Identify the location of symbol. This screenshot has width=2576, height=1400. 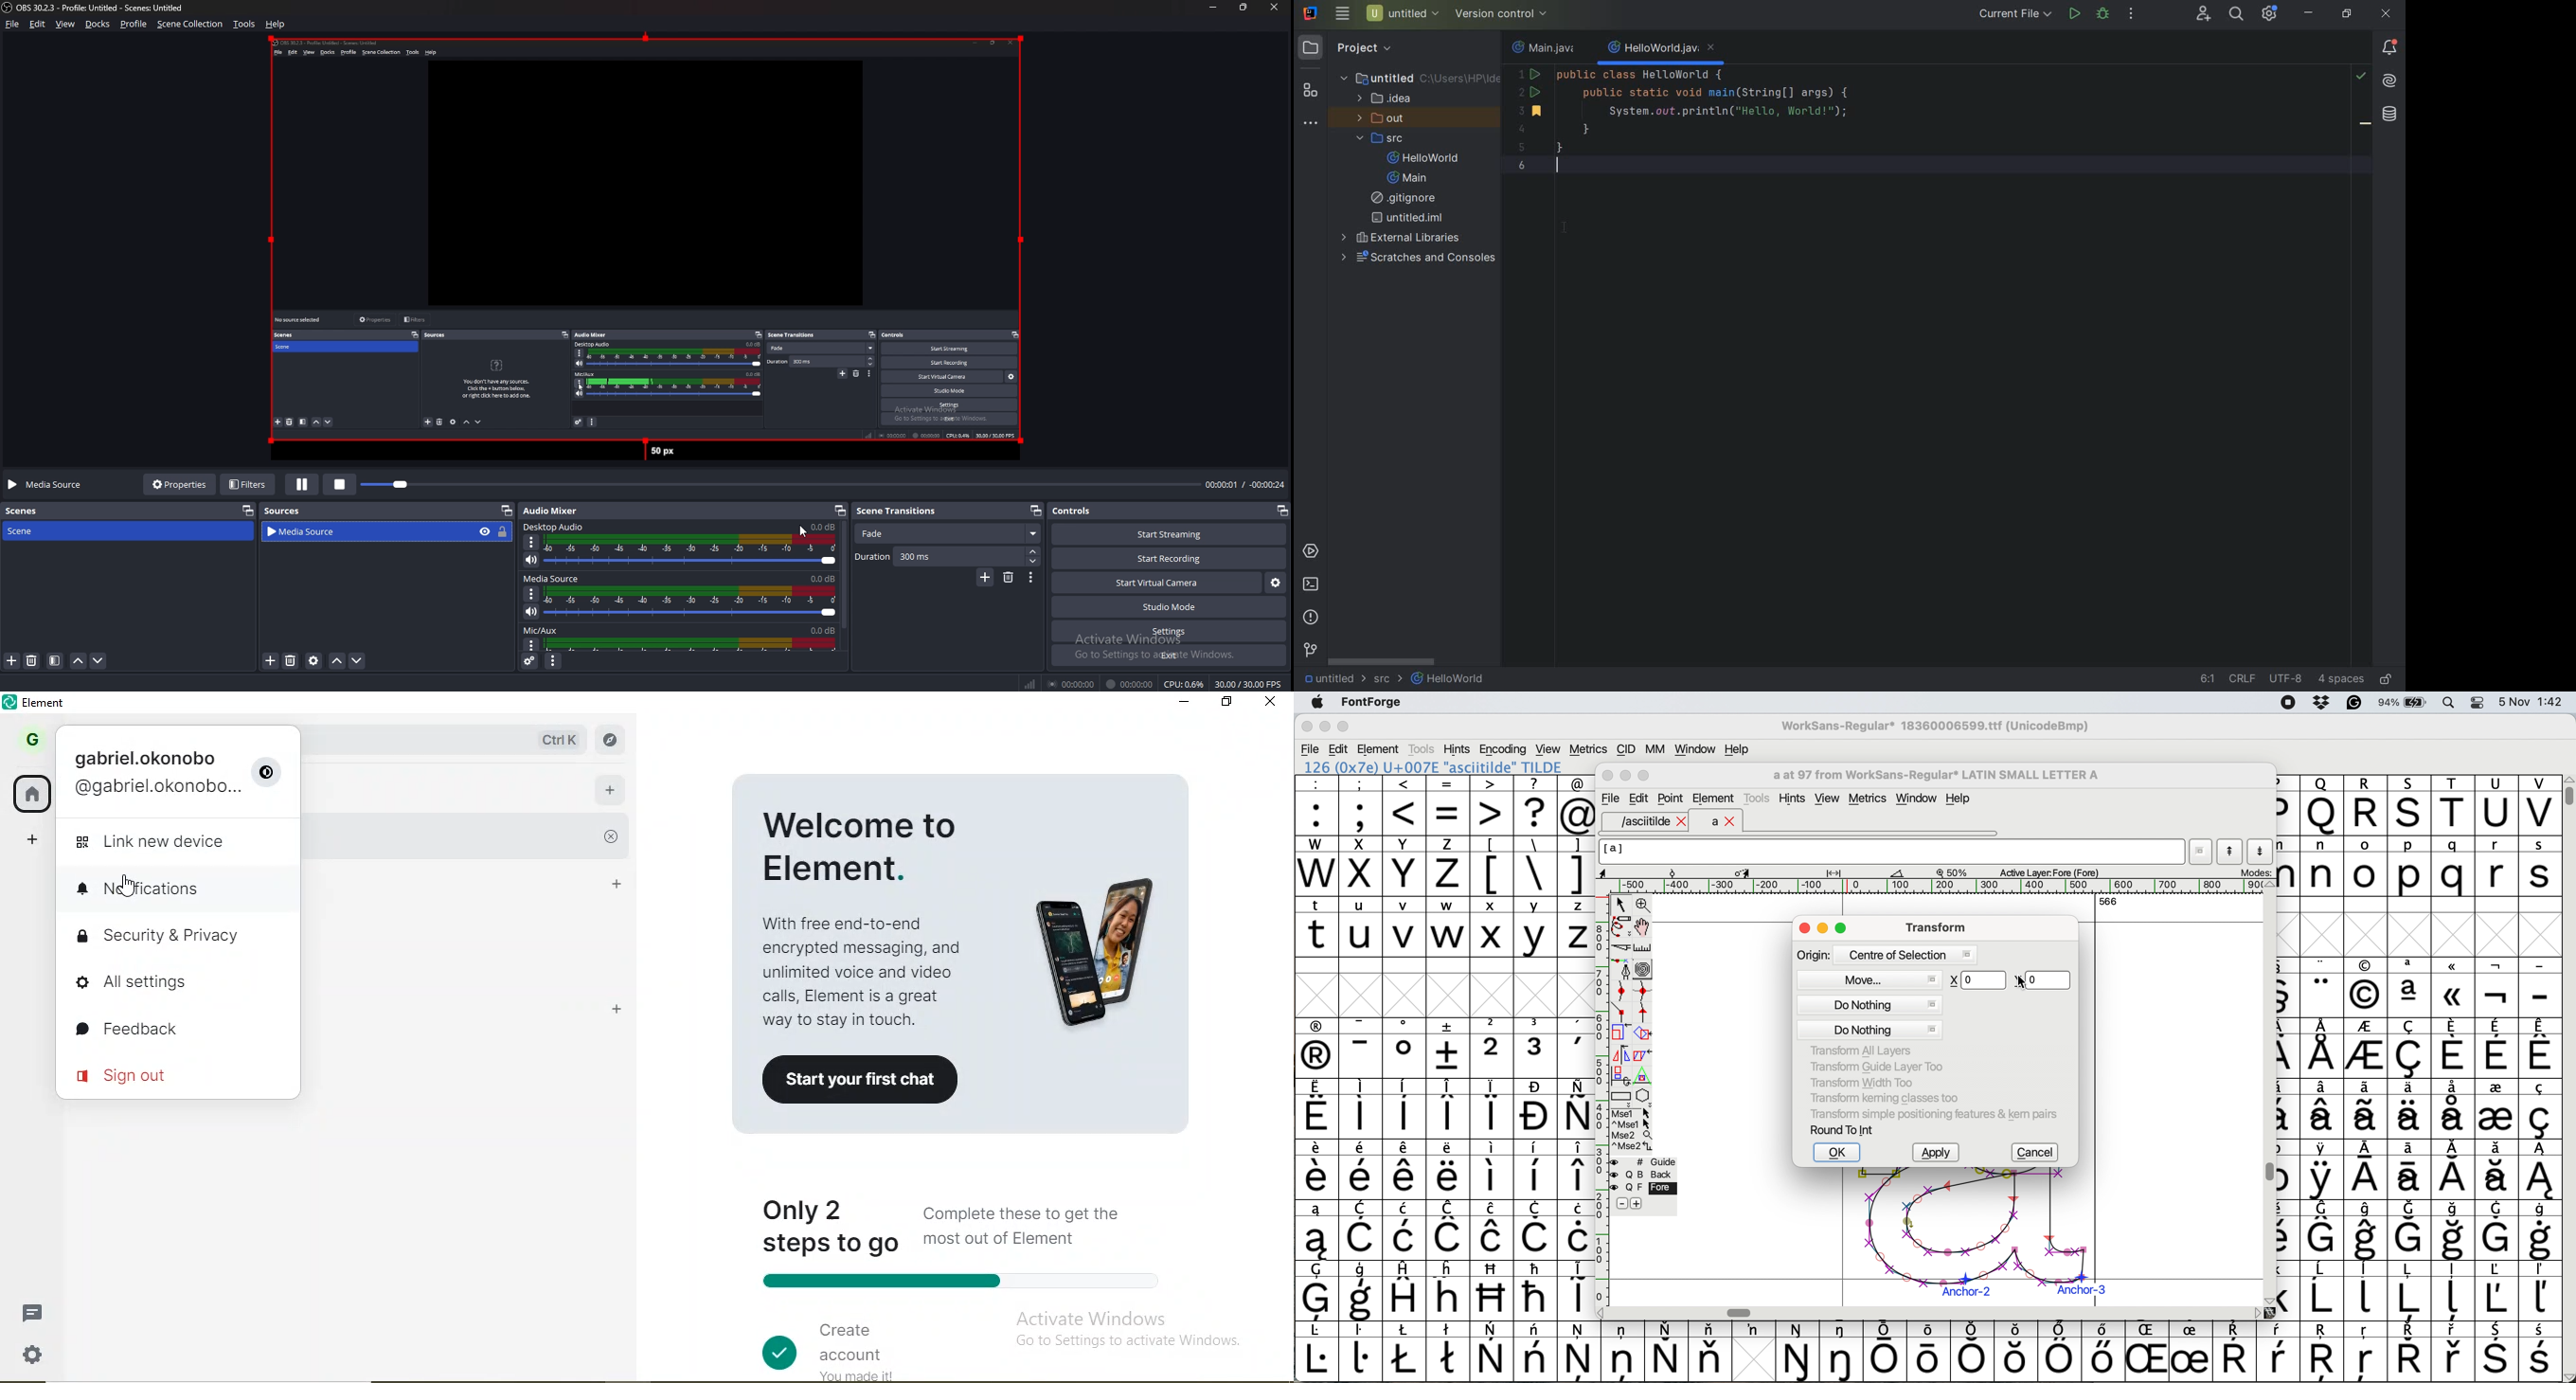
(2234, 1352).